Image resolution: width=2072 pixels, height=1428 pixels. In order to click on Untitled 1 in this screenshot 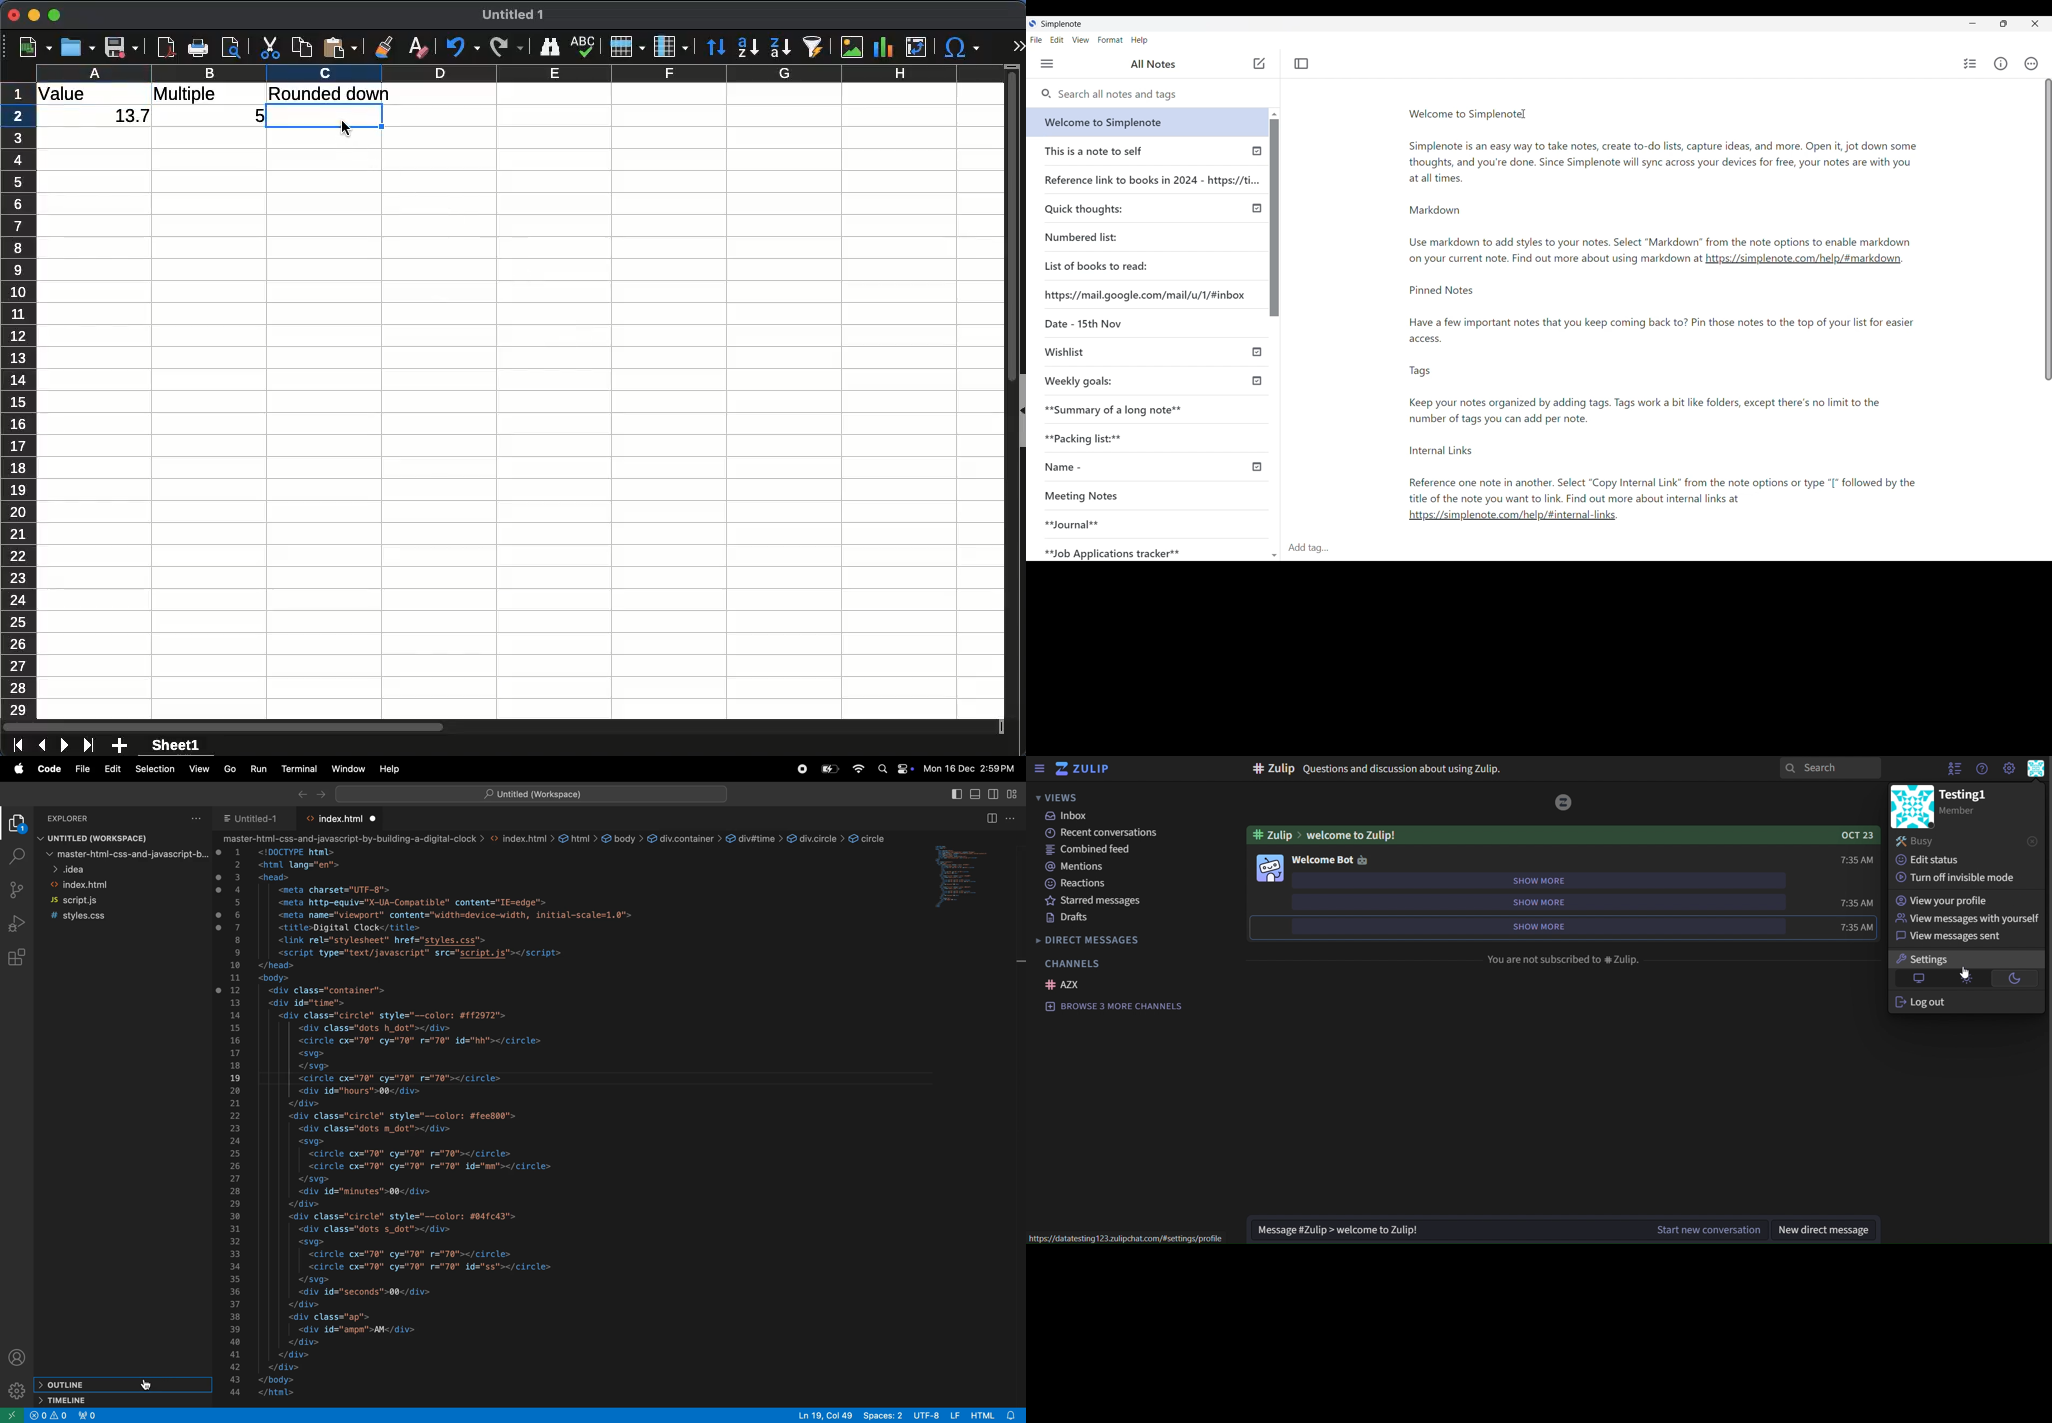, I will do `click(514, 16)`.